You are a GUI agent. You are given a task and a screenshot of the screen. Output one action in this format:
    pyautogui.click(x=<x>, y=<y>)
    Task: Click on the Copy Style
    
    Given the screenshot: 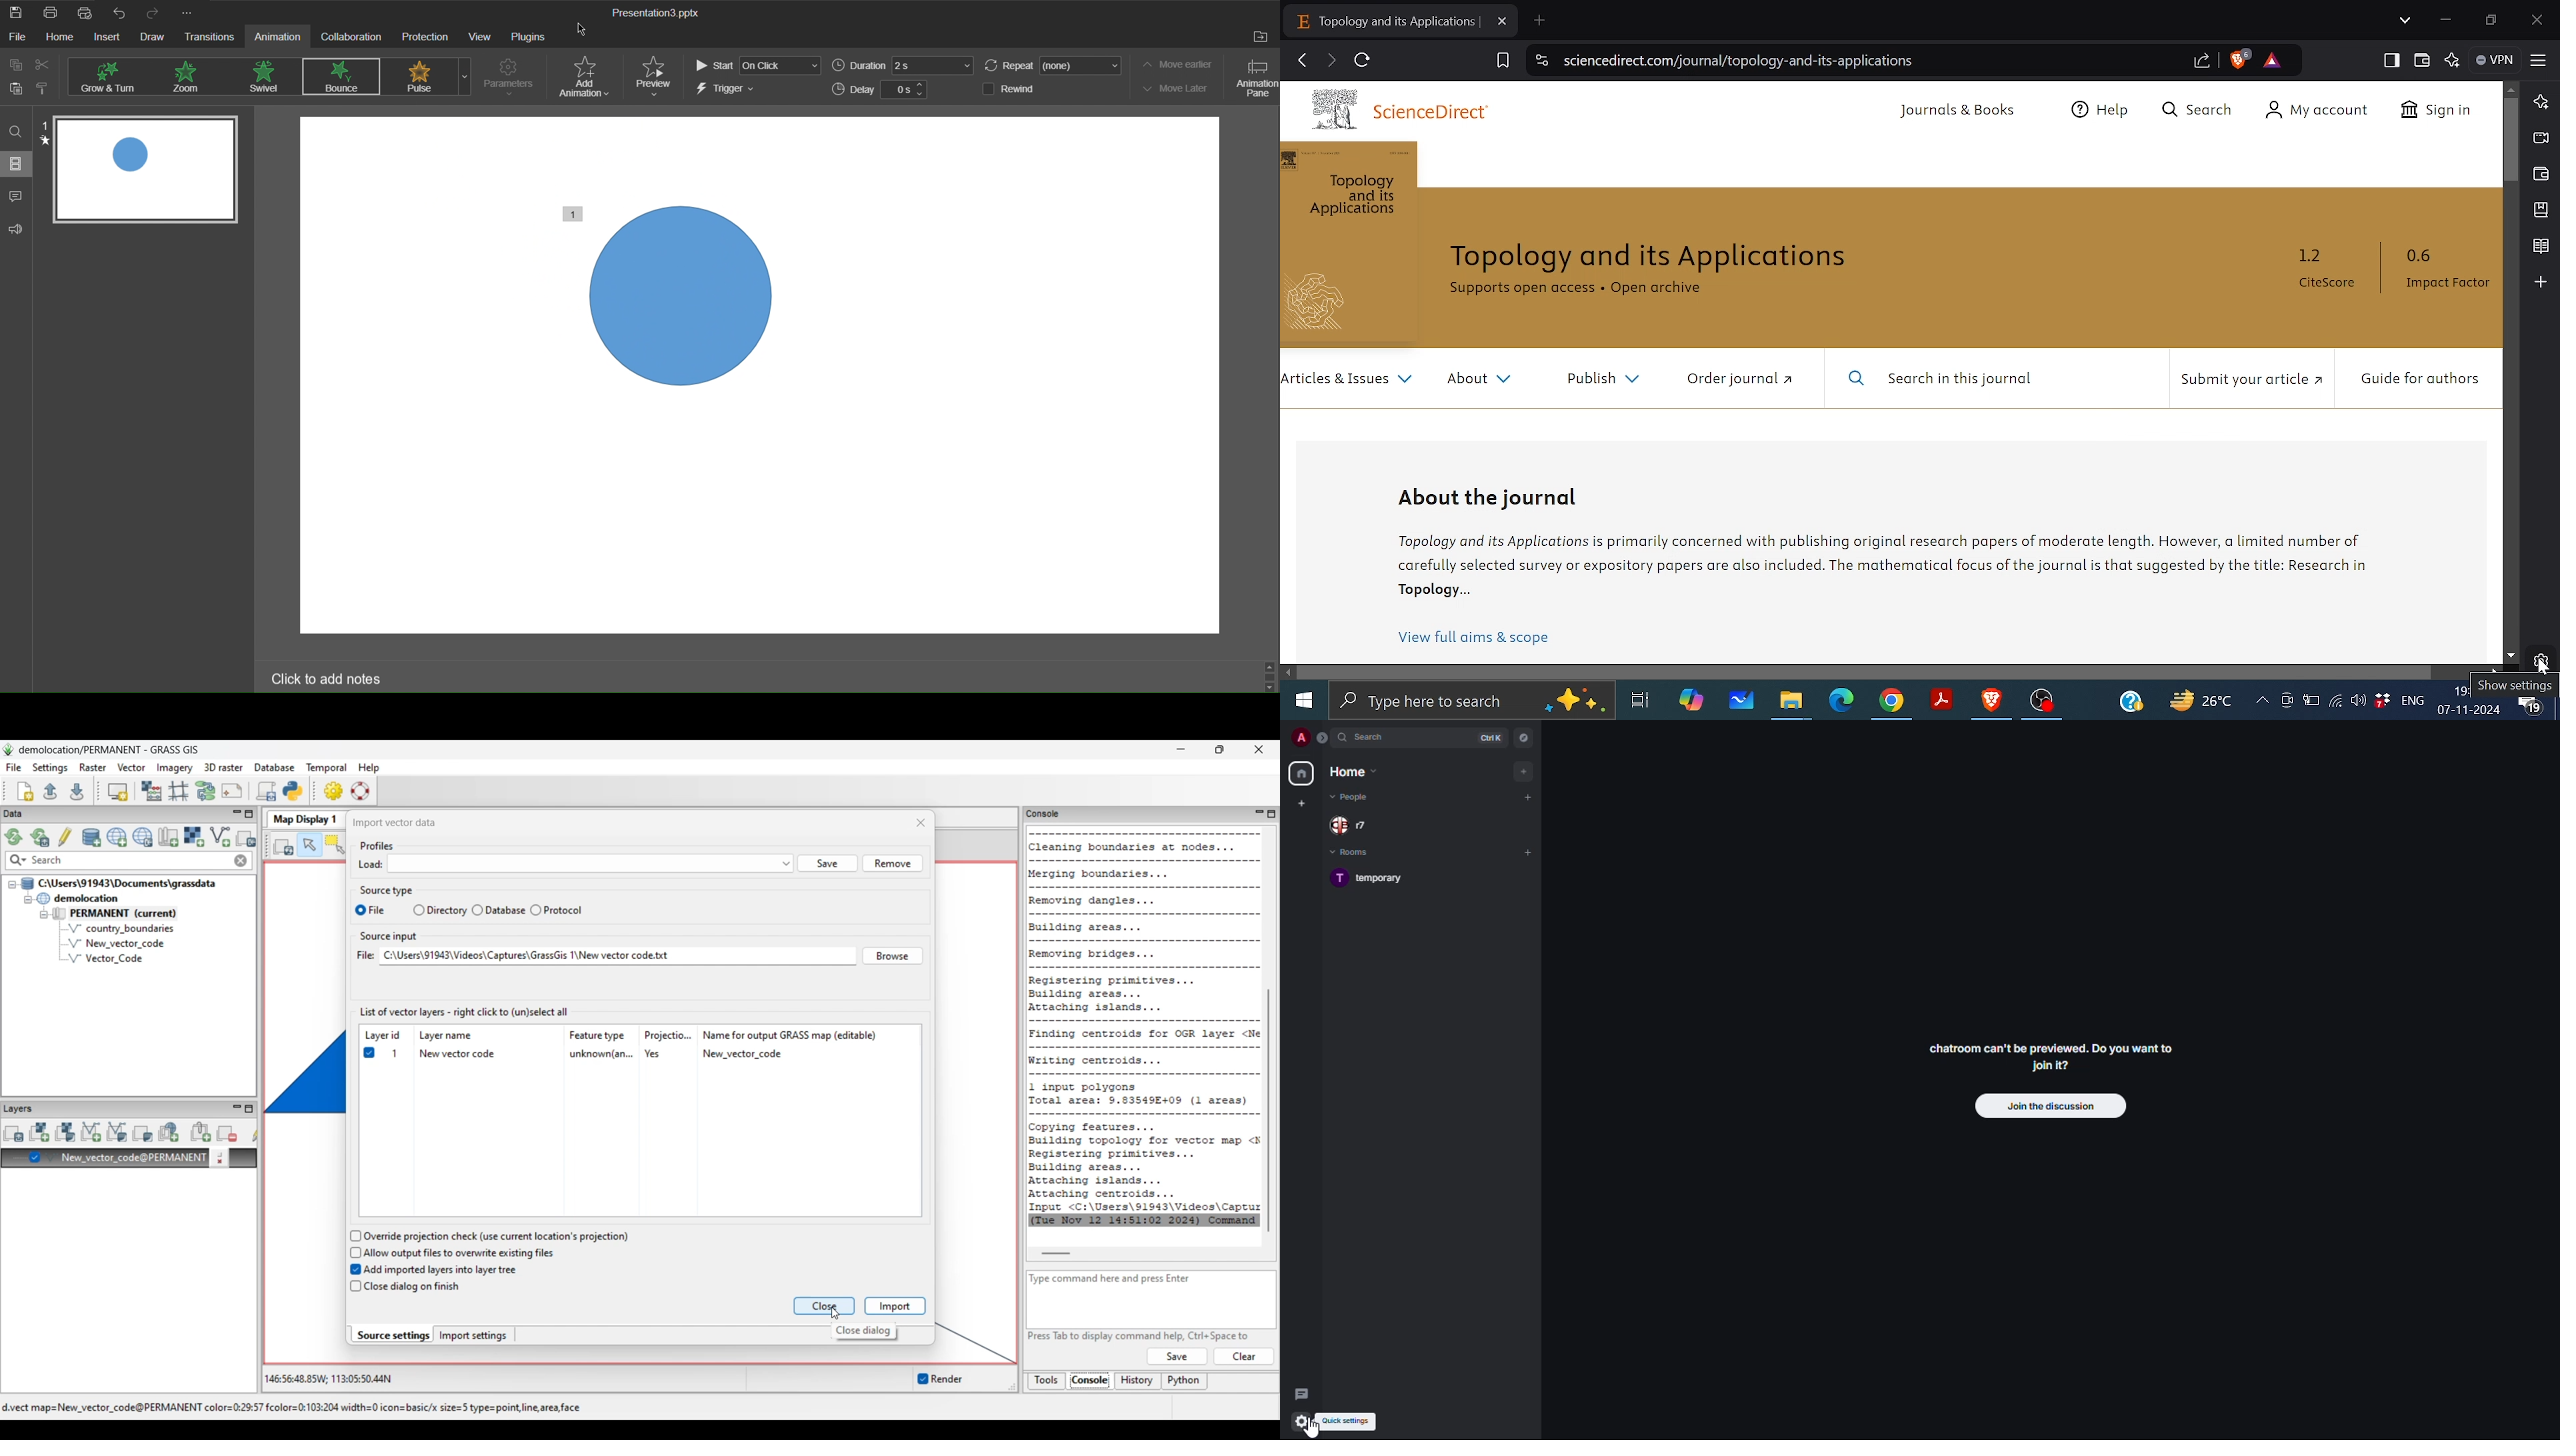 What is the action you would take?
    pyautogui.click(x=49, y=90)
    